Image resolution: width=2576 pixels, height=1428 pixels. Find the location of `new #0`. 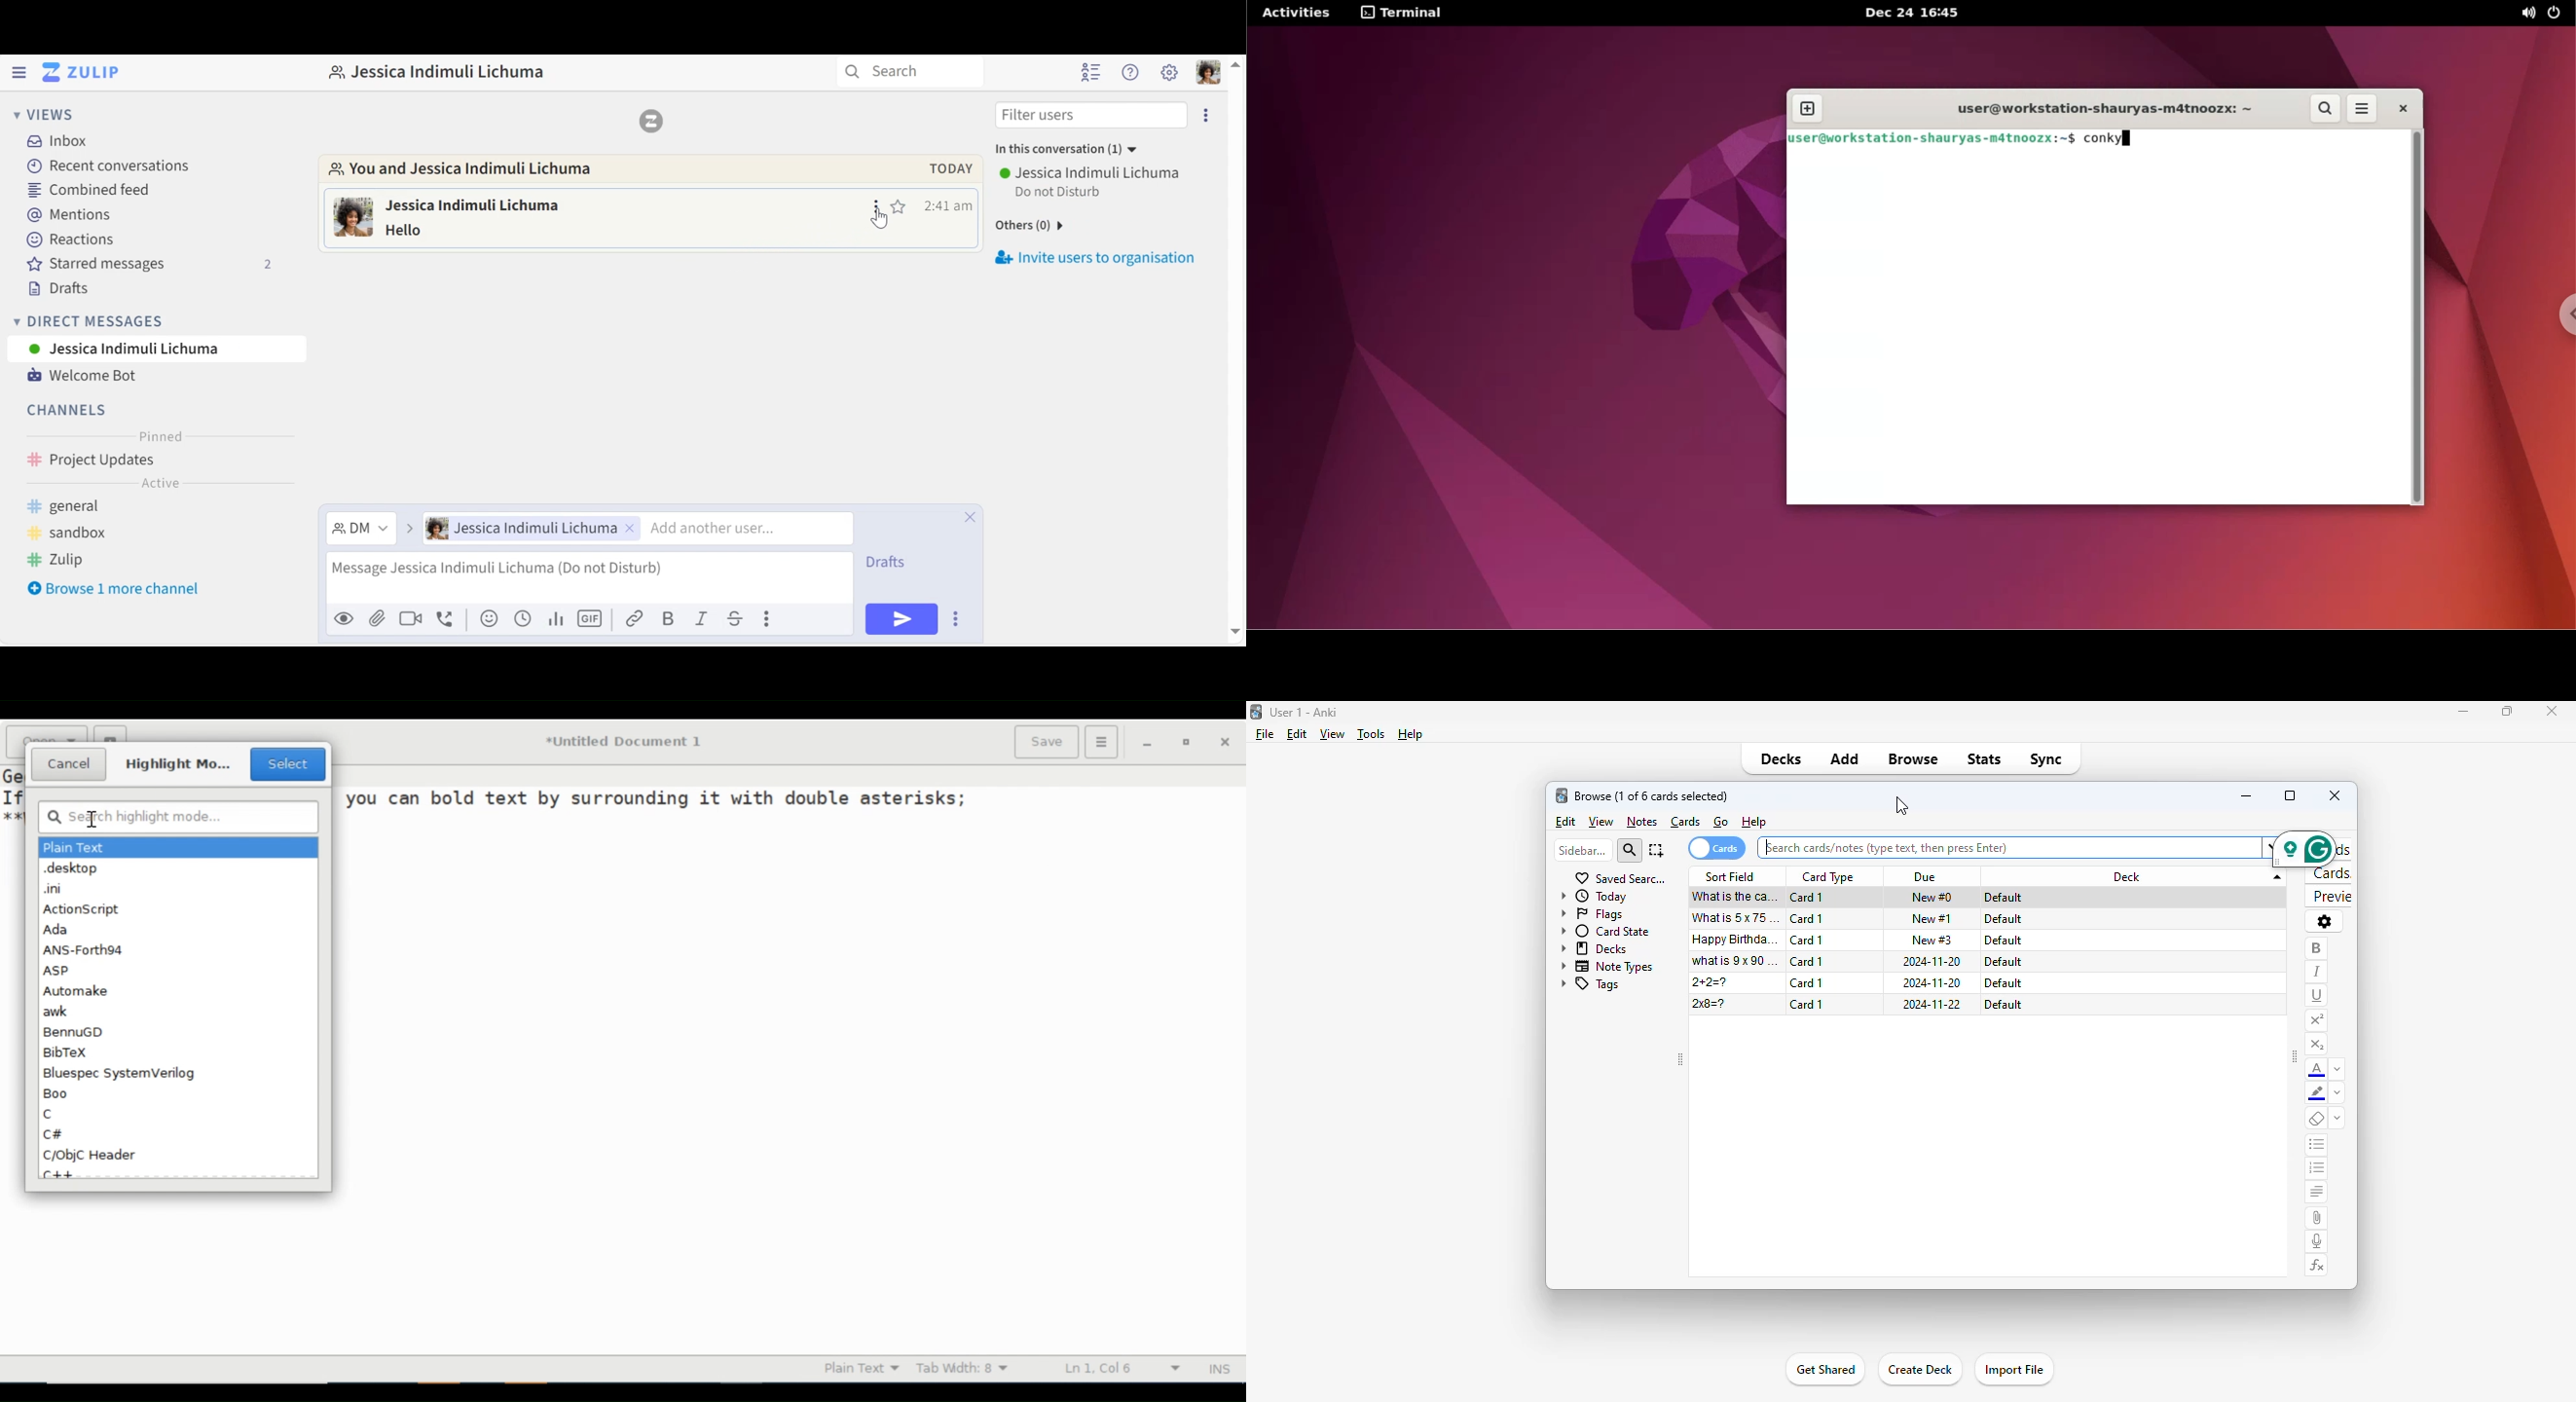

new #0 is located at coordinates (1932, 897).